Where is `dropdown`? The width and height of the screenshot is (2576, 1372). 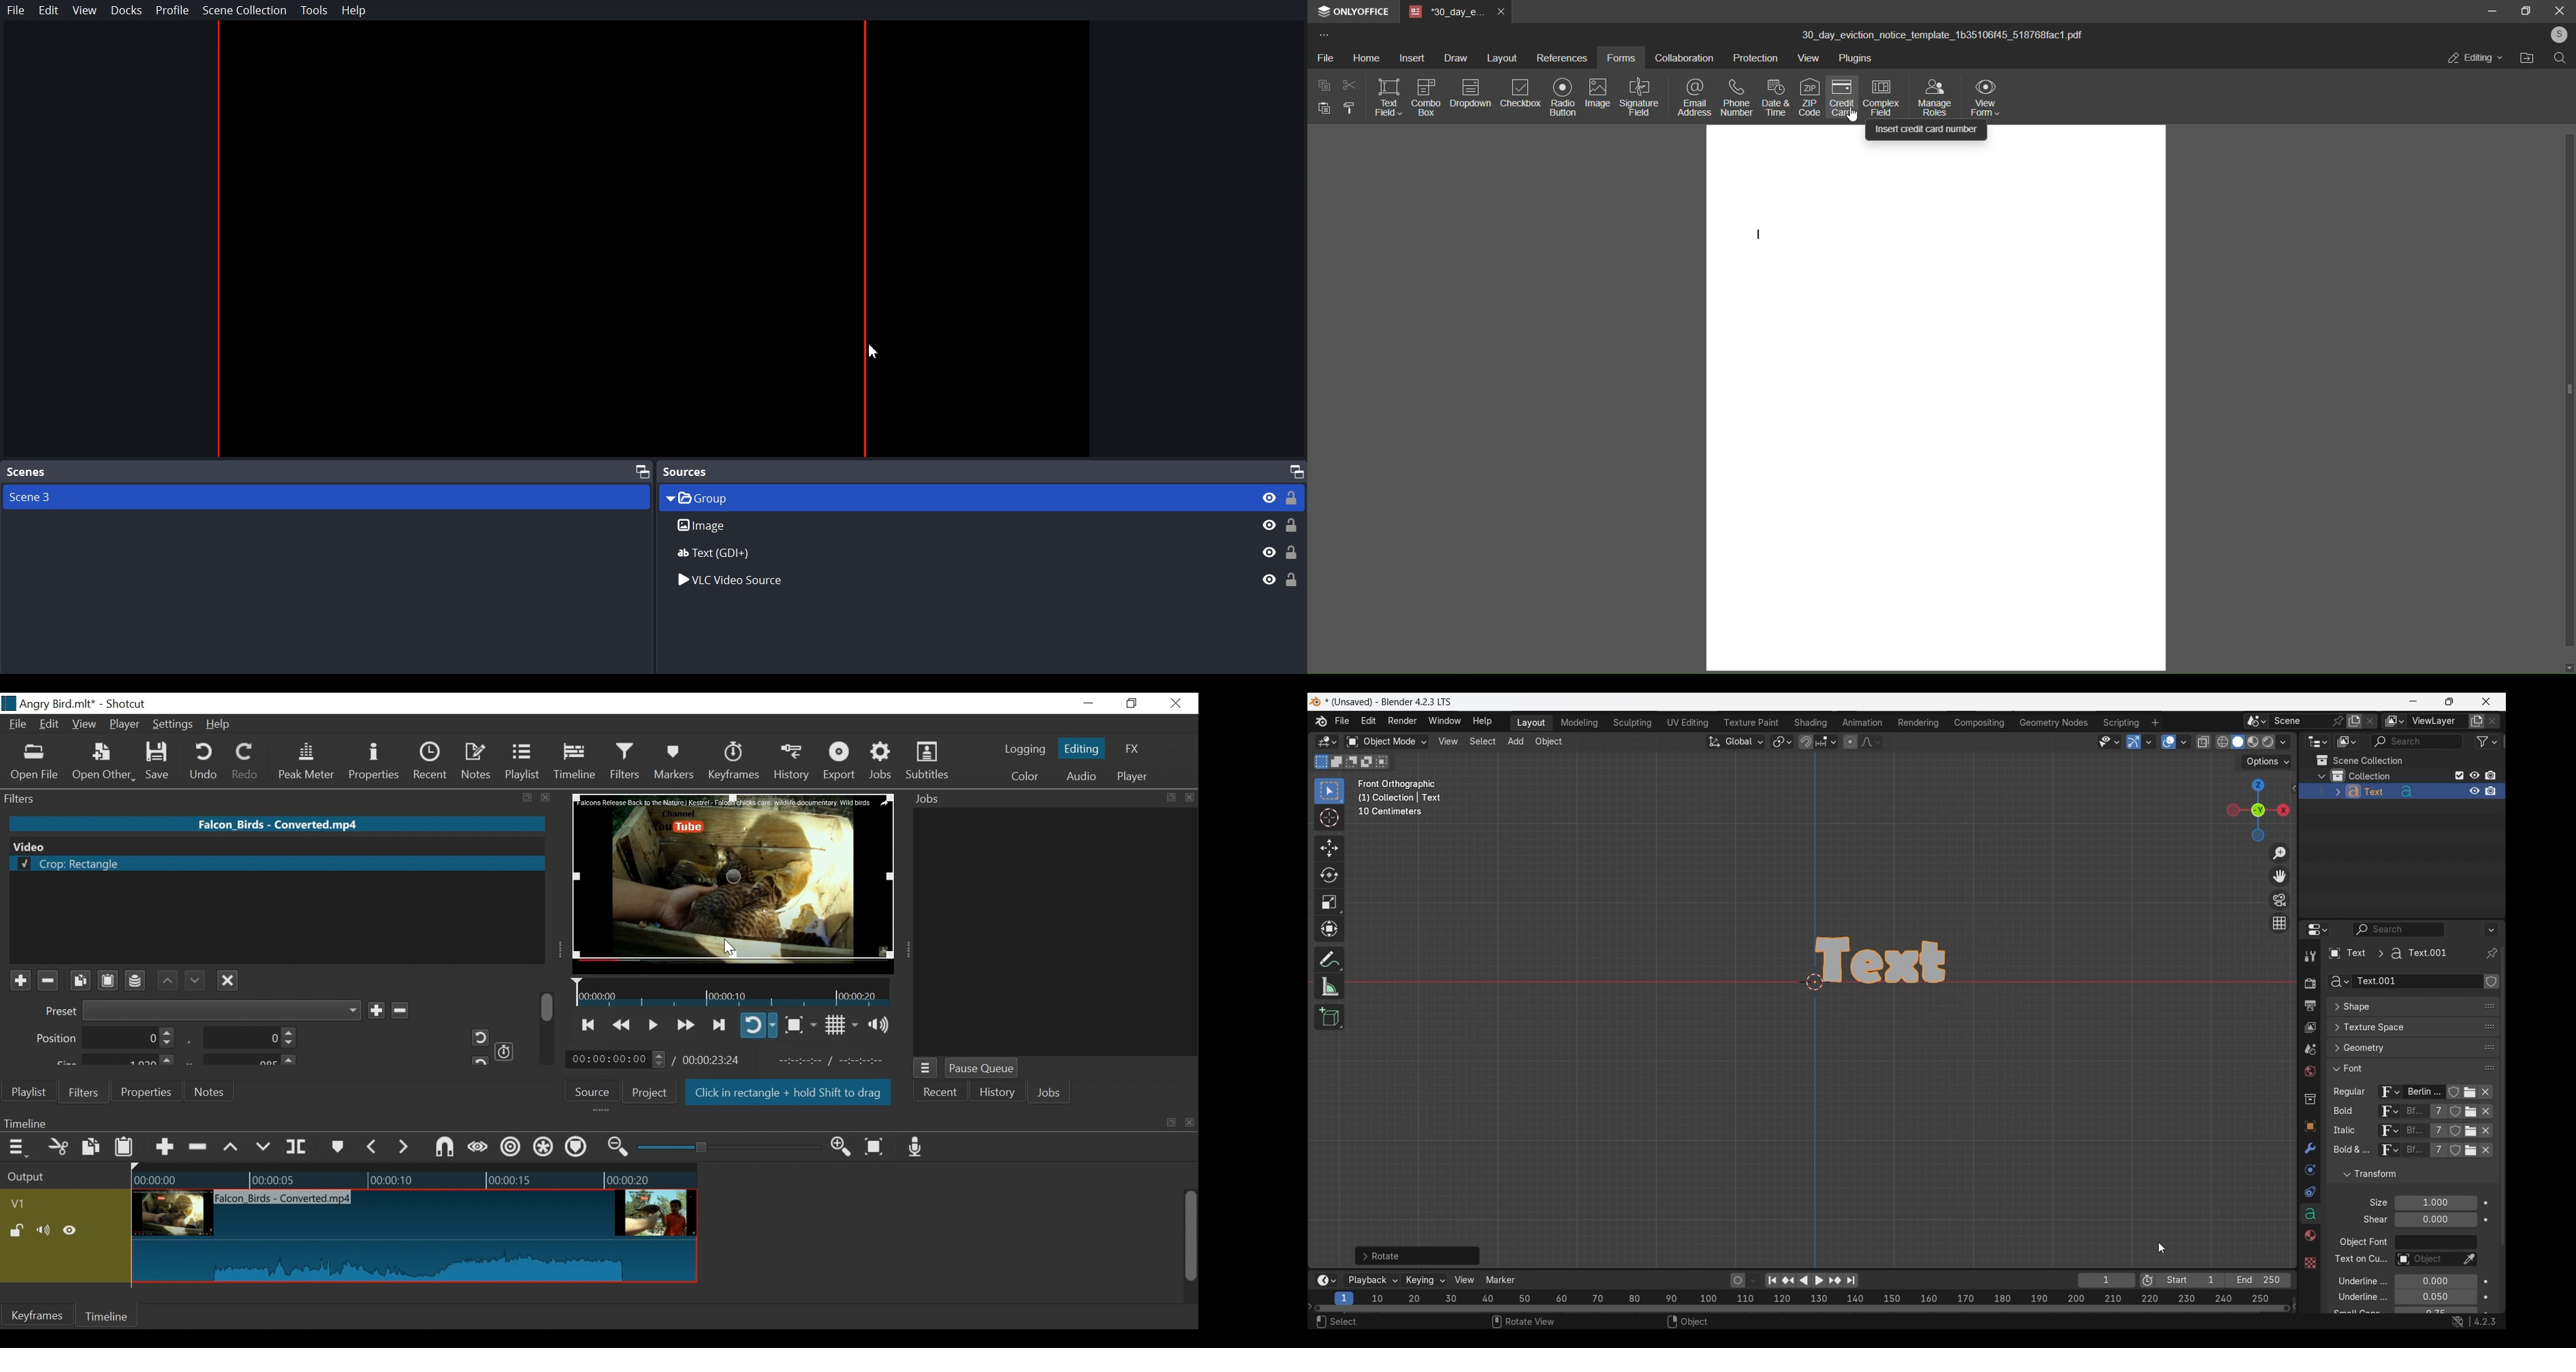 dropdown is located at coordinates (1471, 94).